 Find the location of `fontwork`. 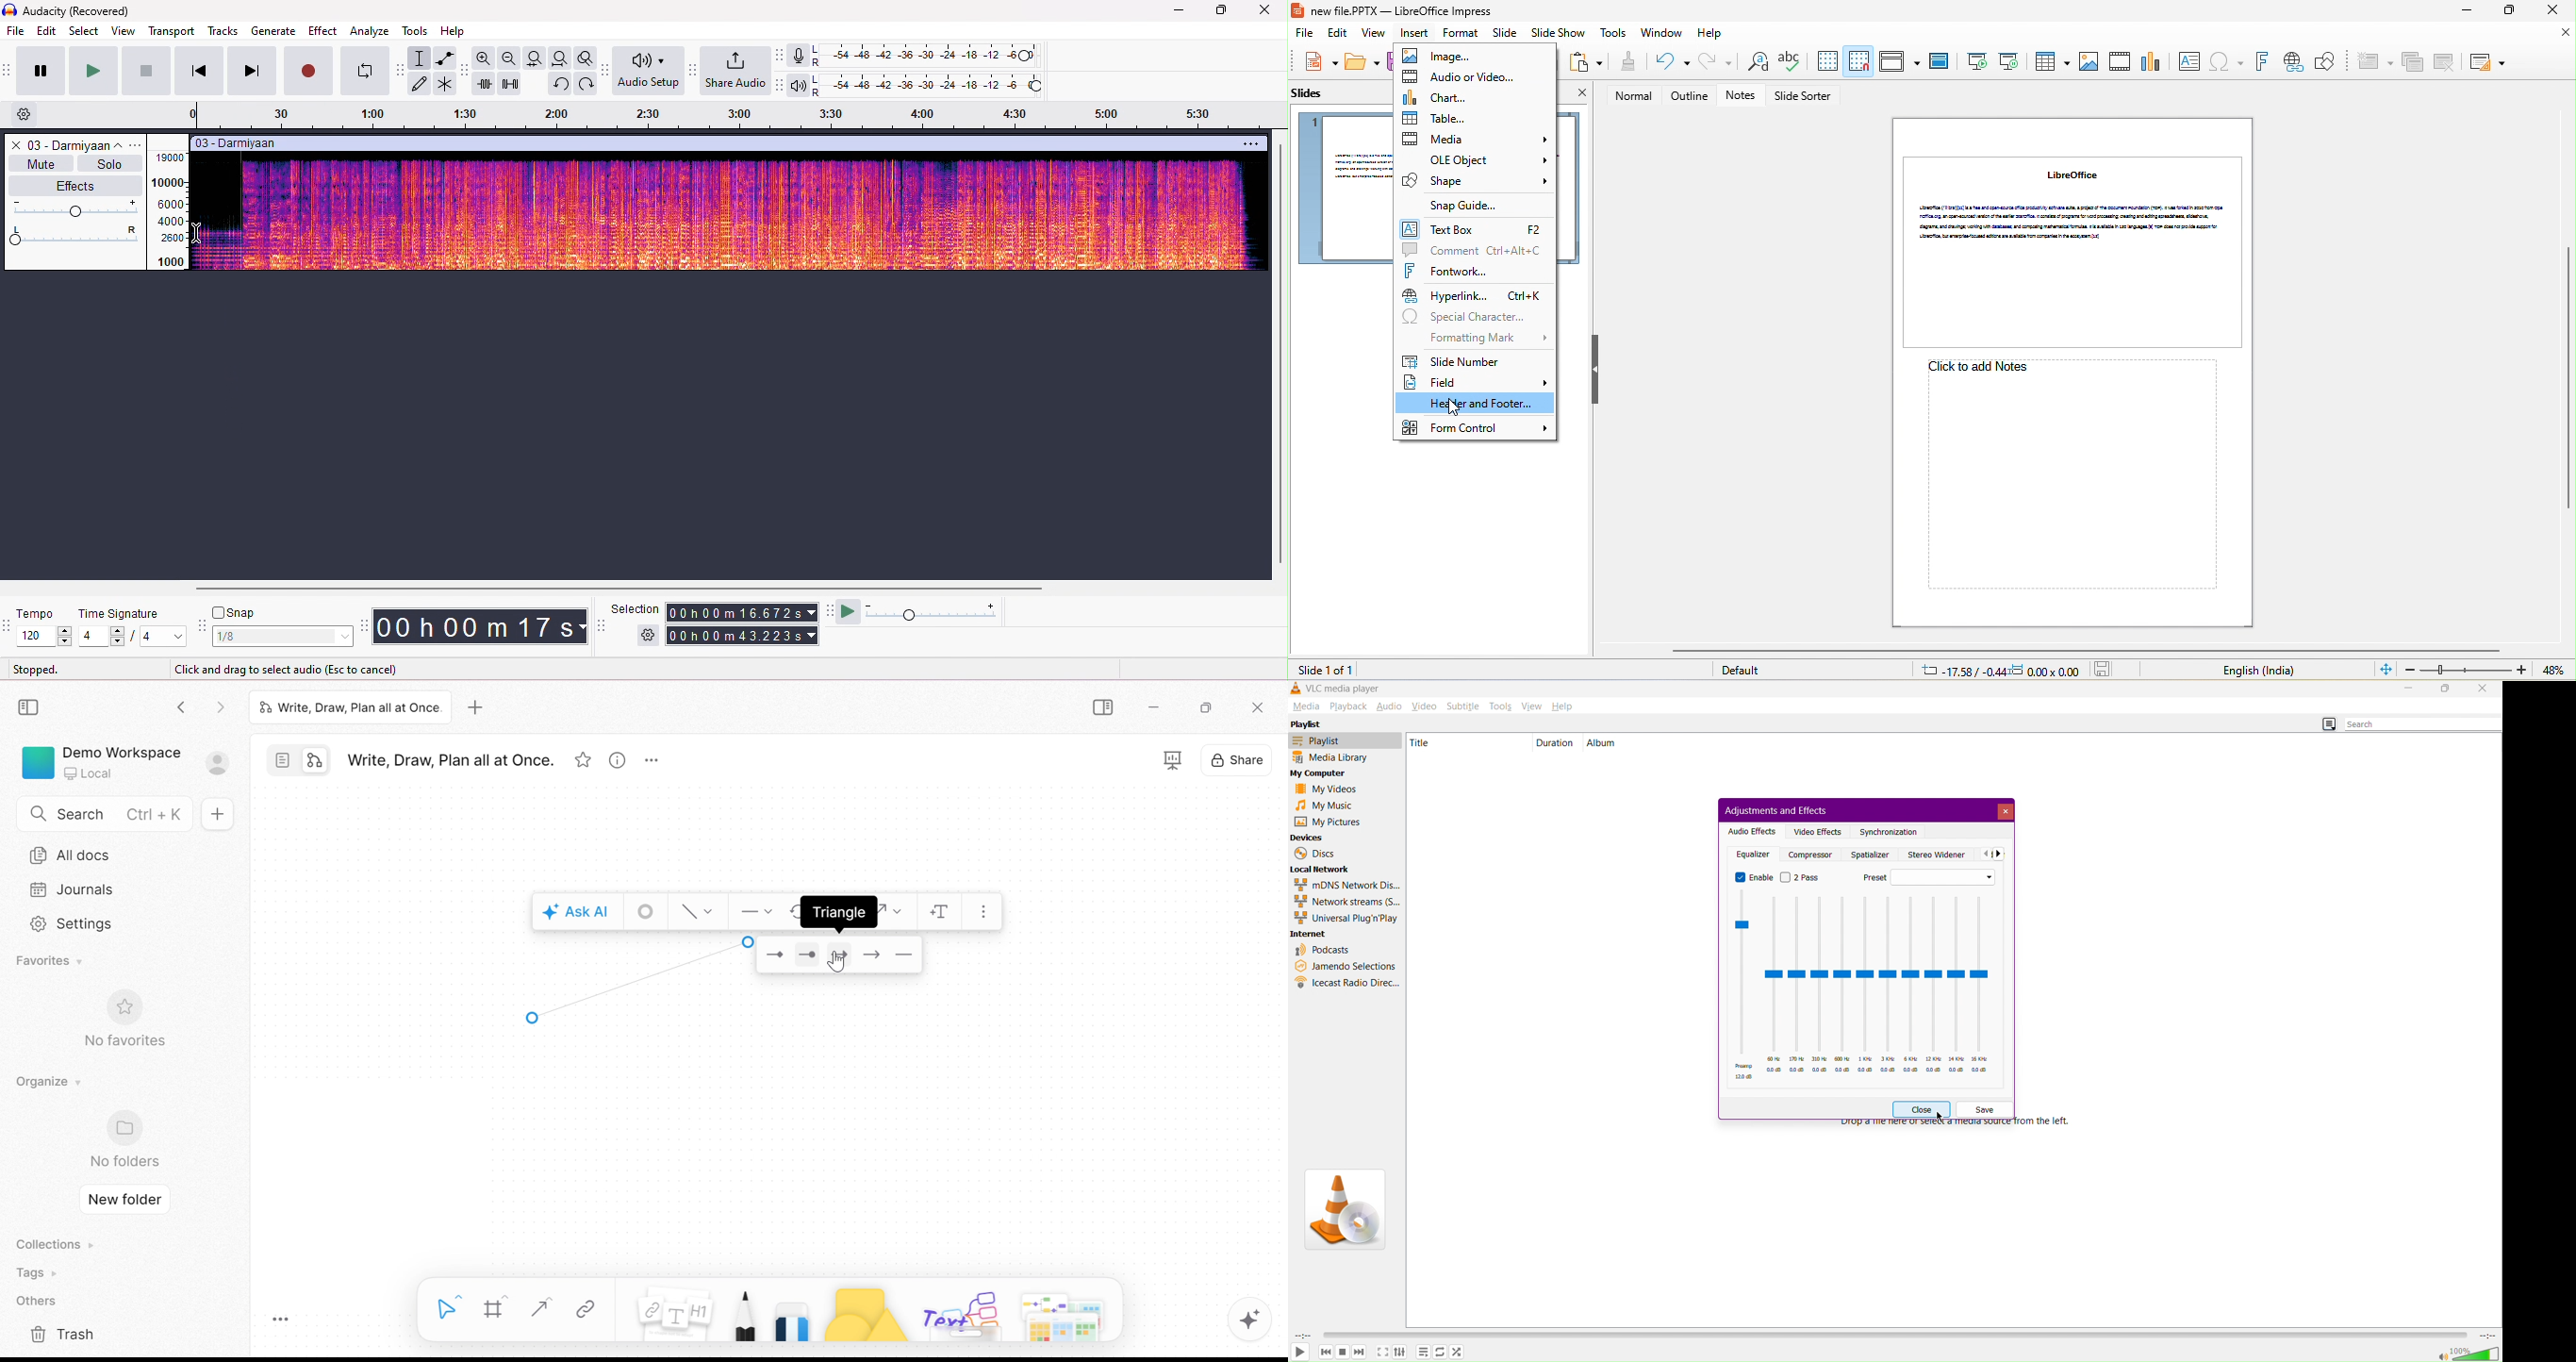

fontwork is located at coordinates (1455, 273).